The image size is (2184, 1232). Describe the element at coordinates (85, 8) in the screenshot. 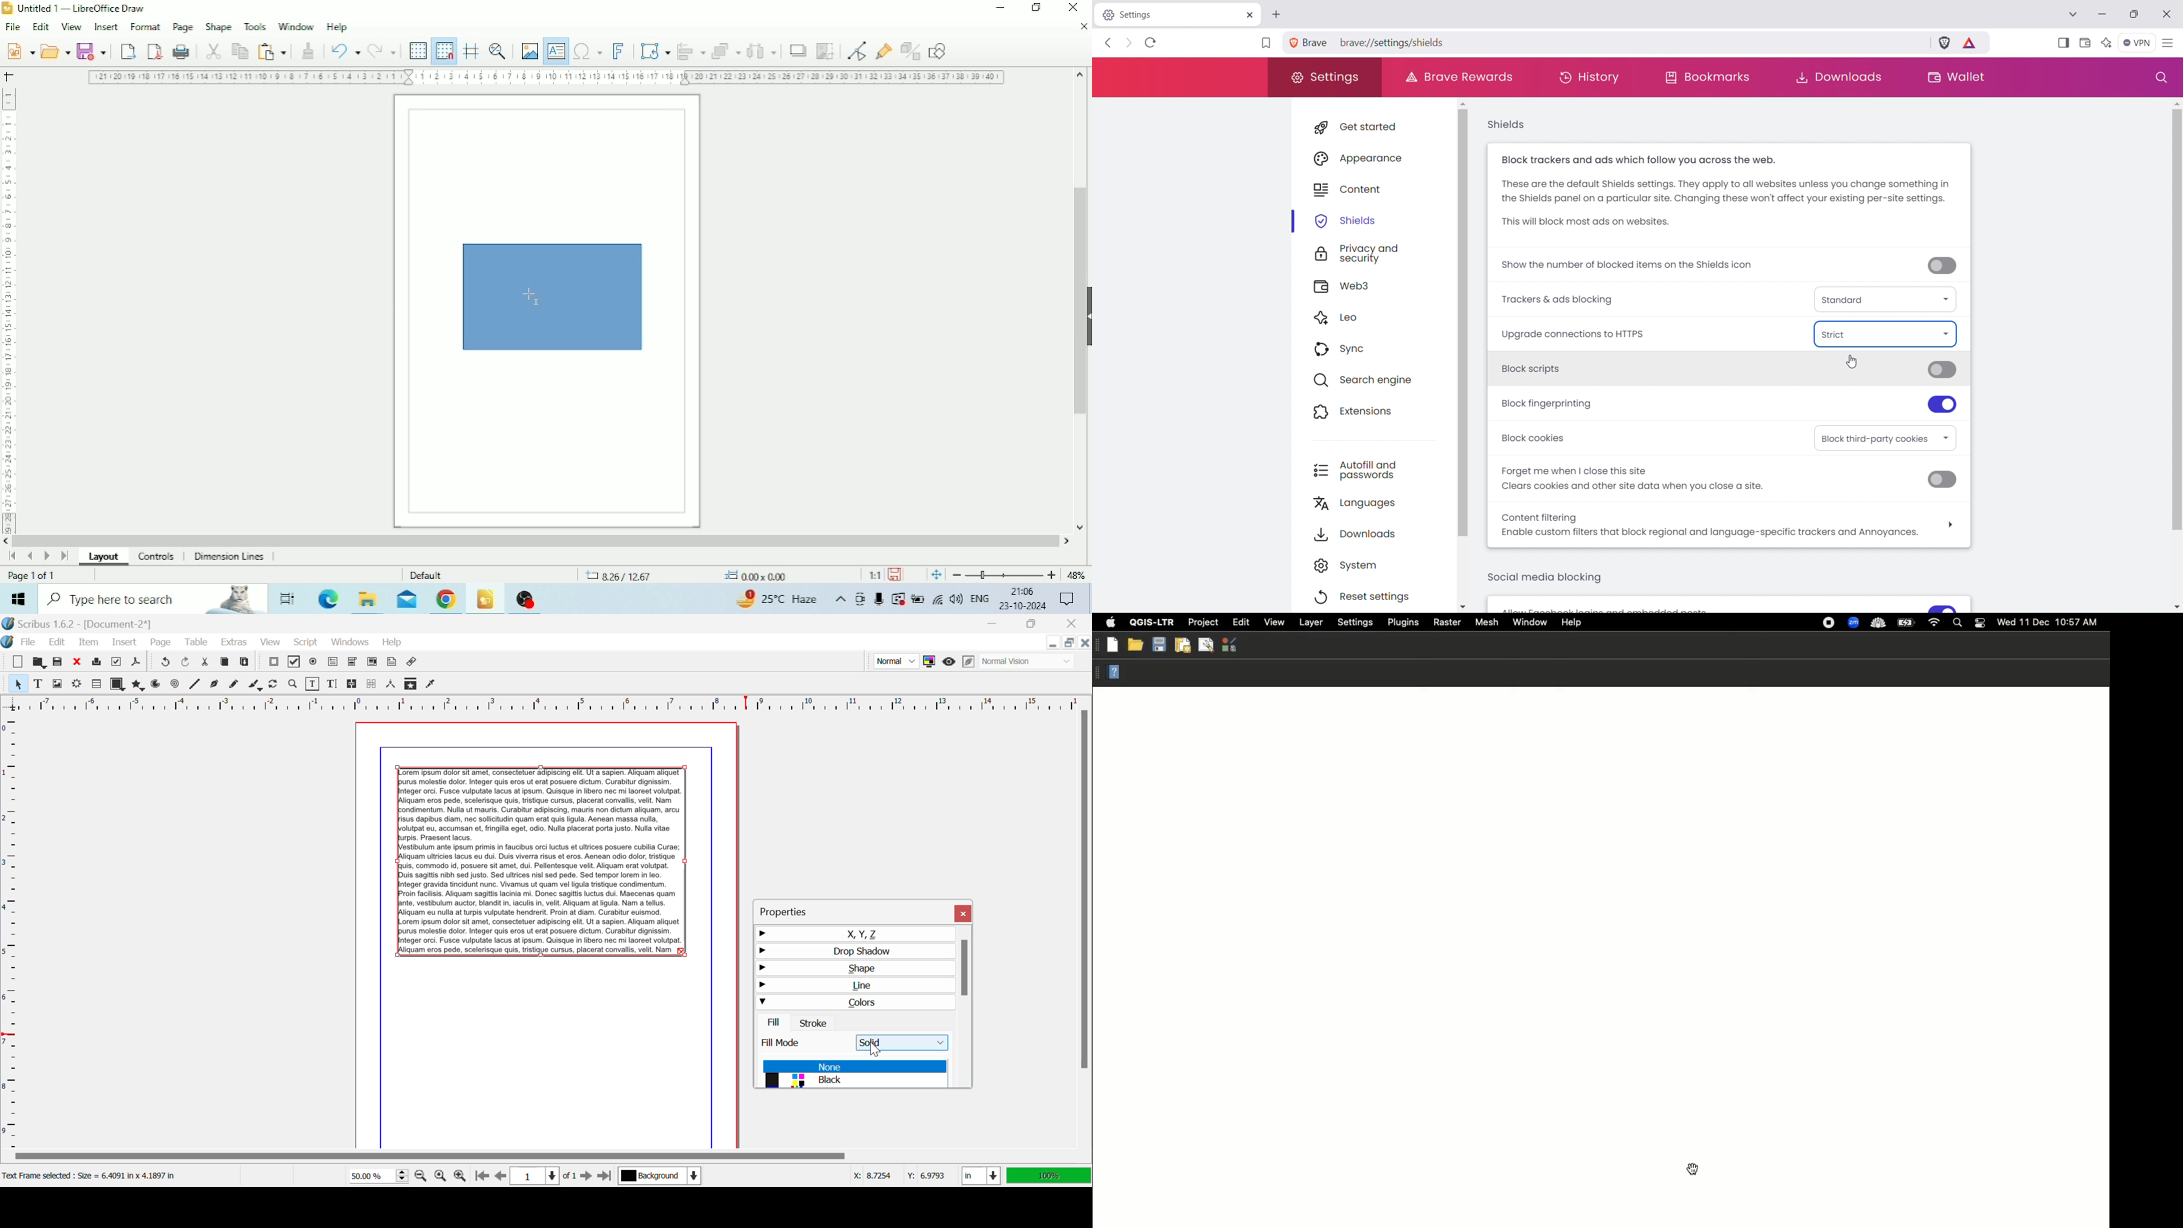

I see `File name` at that location.